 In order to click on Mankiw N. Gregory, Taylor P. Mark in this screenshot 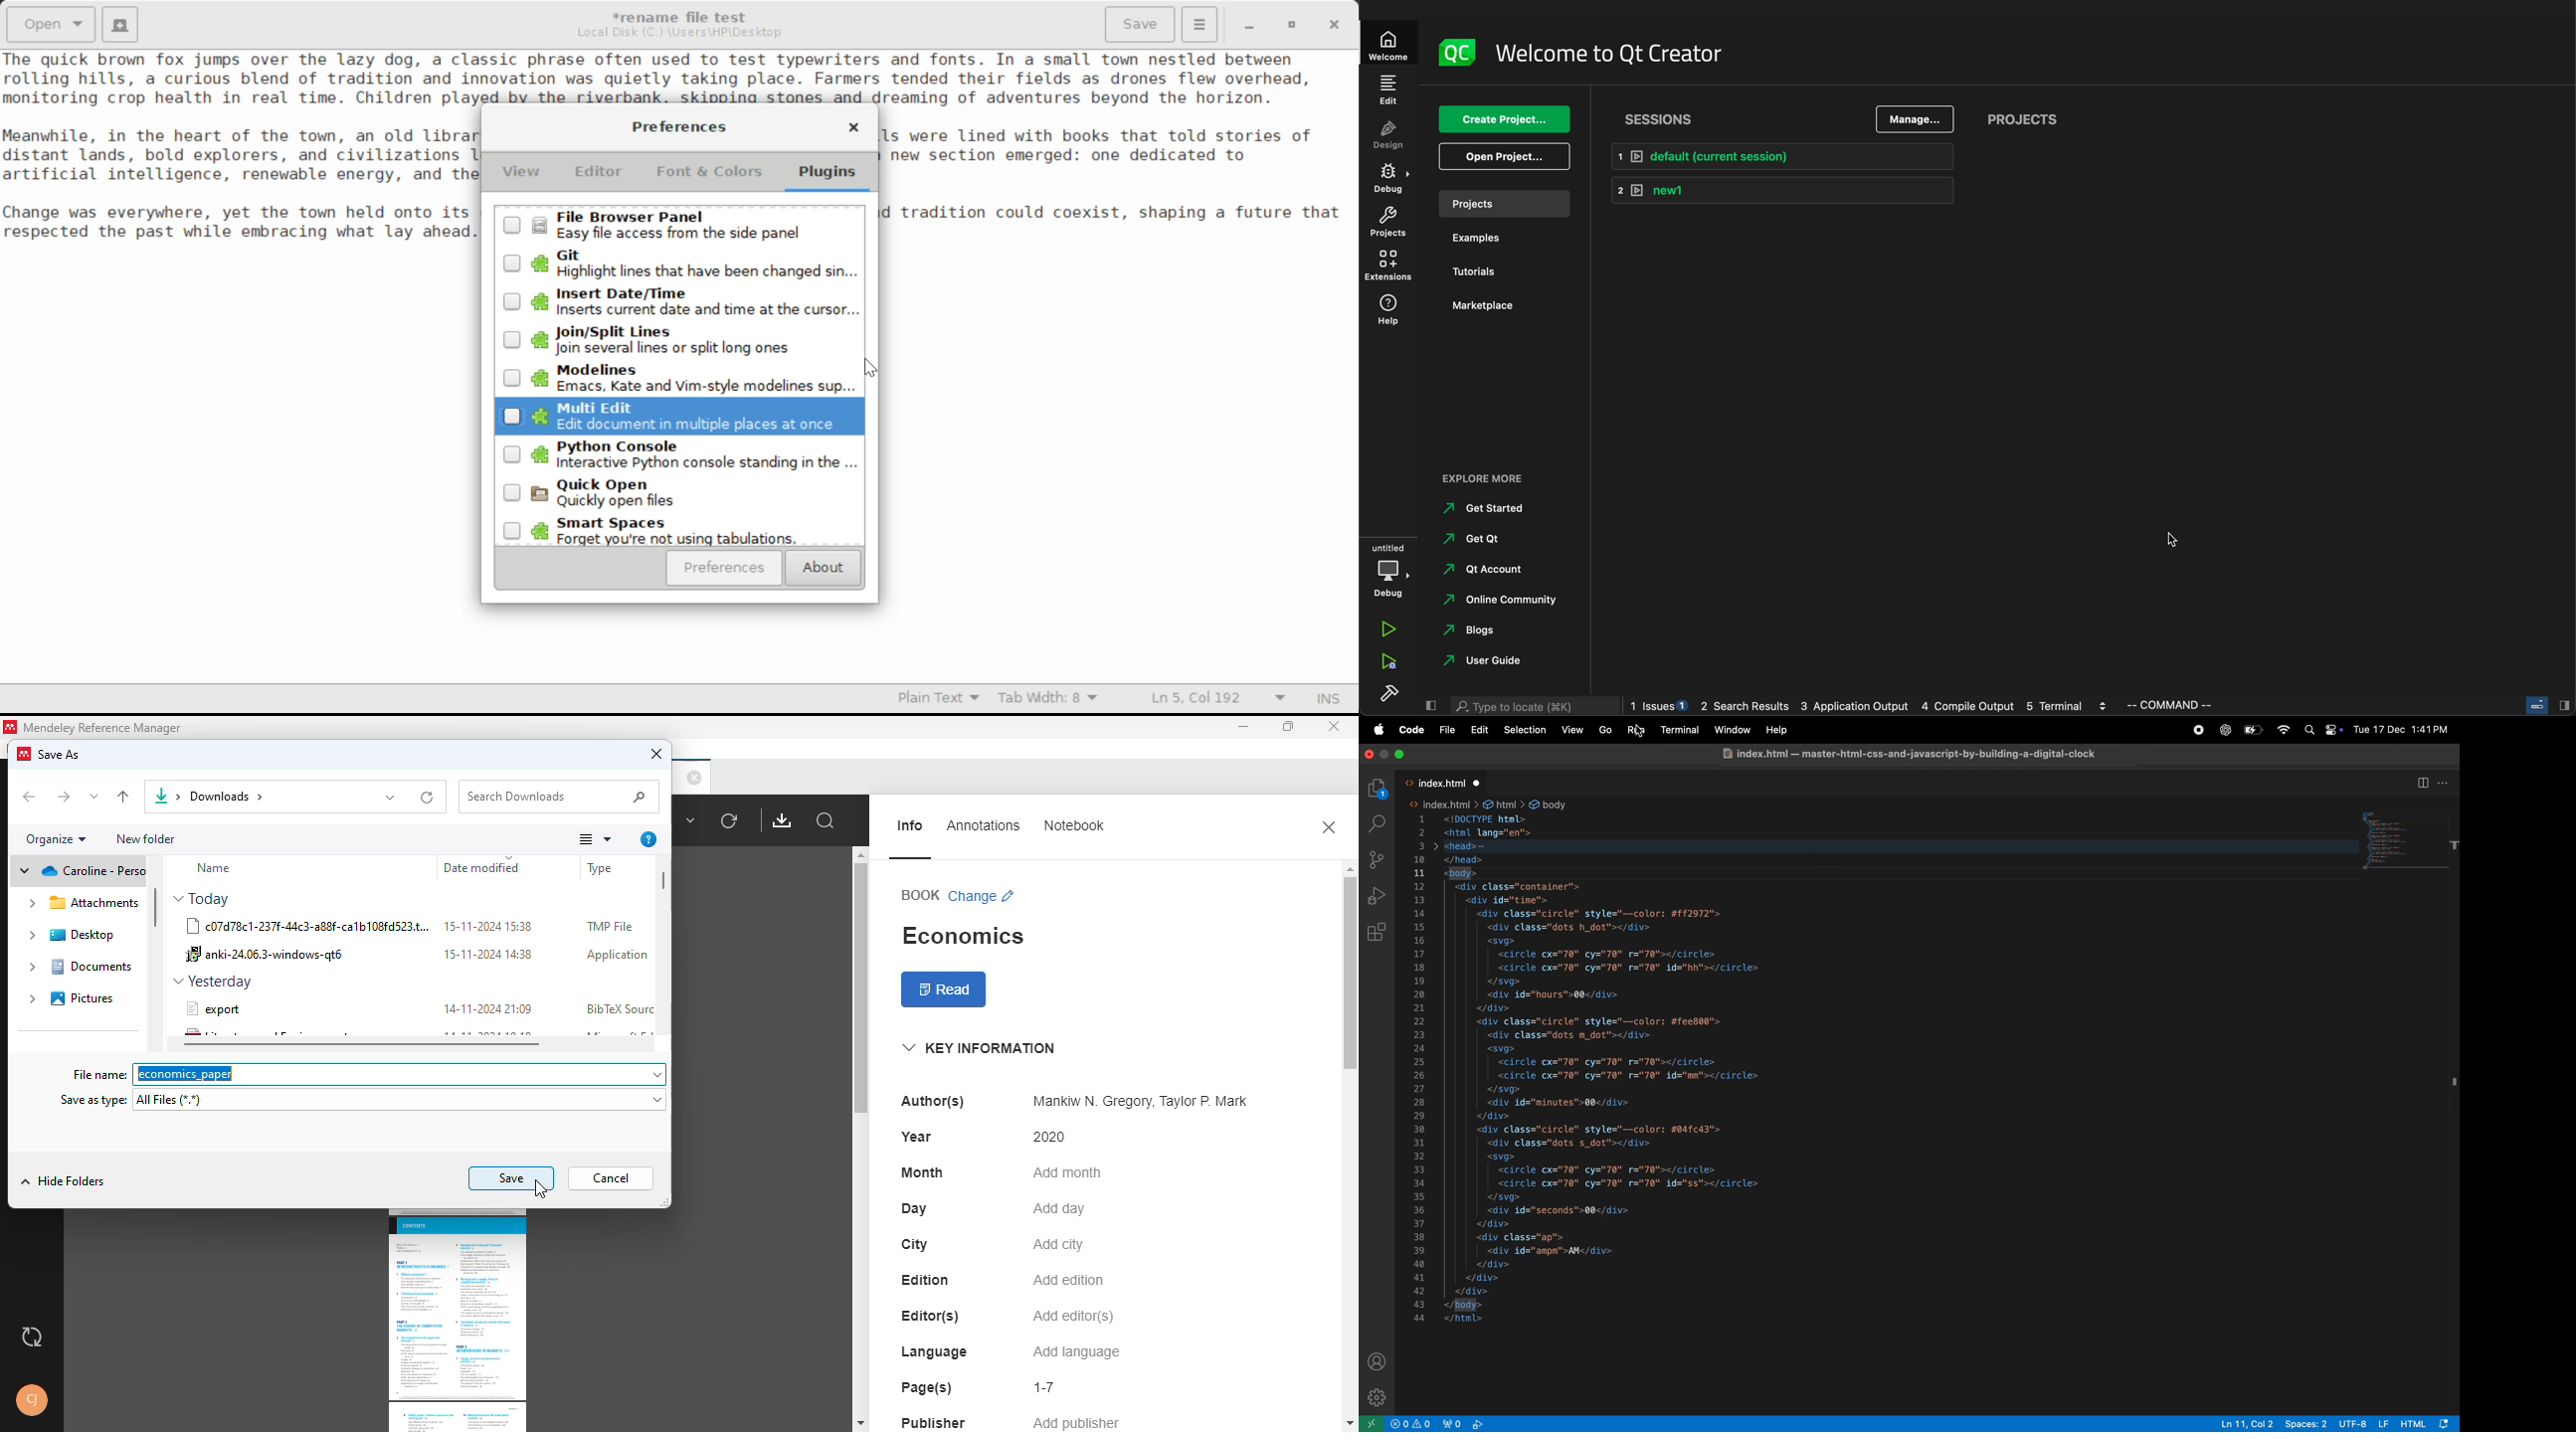, I will do `click(1136, 1102)`.